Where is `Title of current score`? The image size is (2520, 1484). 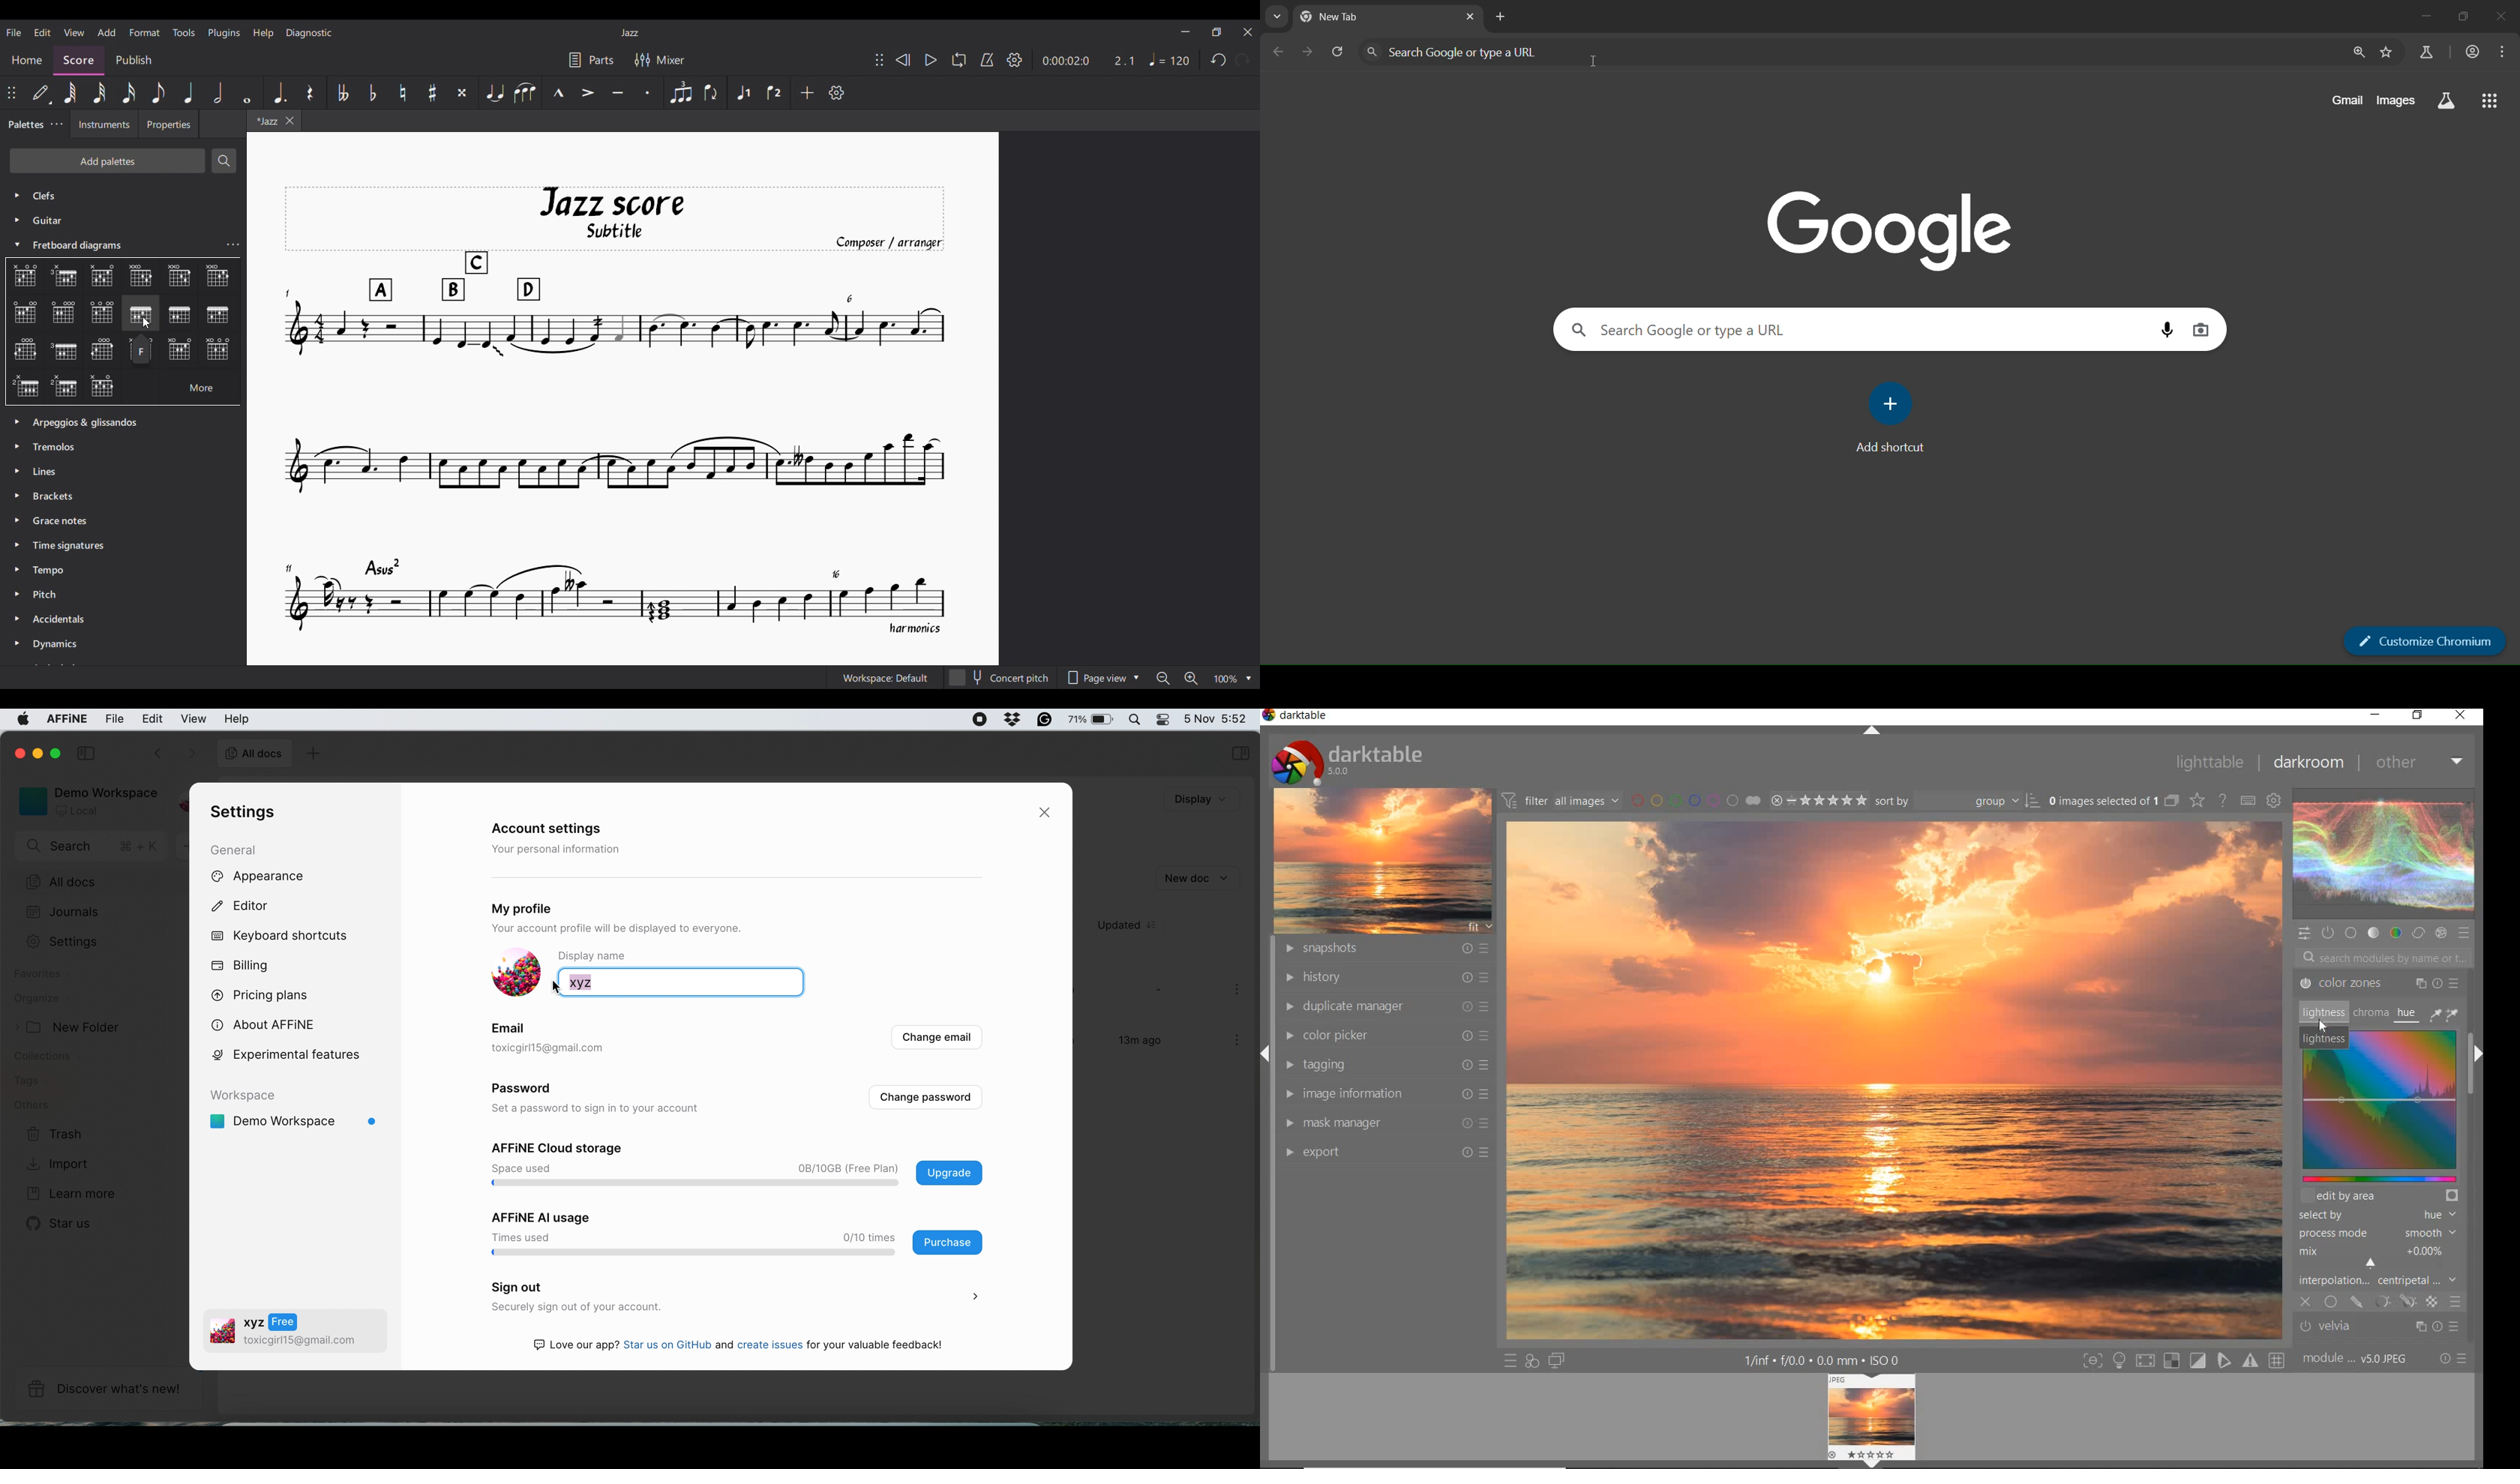
Title of current score is located at coordinates (629, 33).